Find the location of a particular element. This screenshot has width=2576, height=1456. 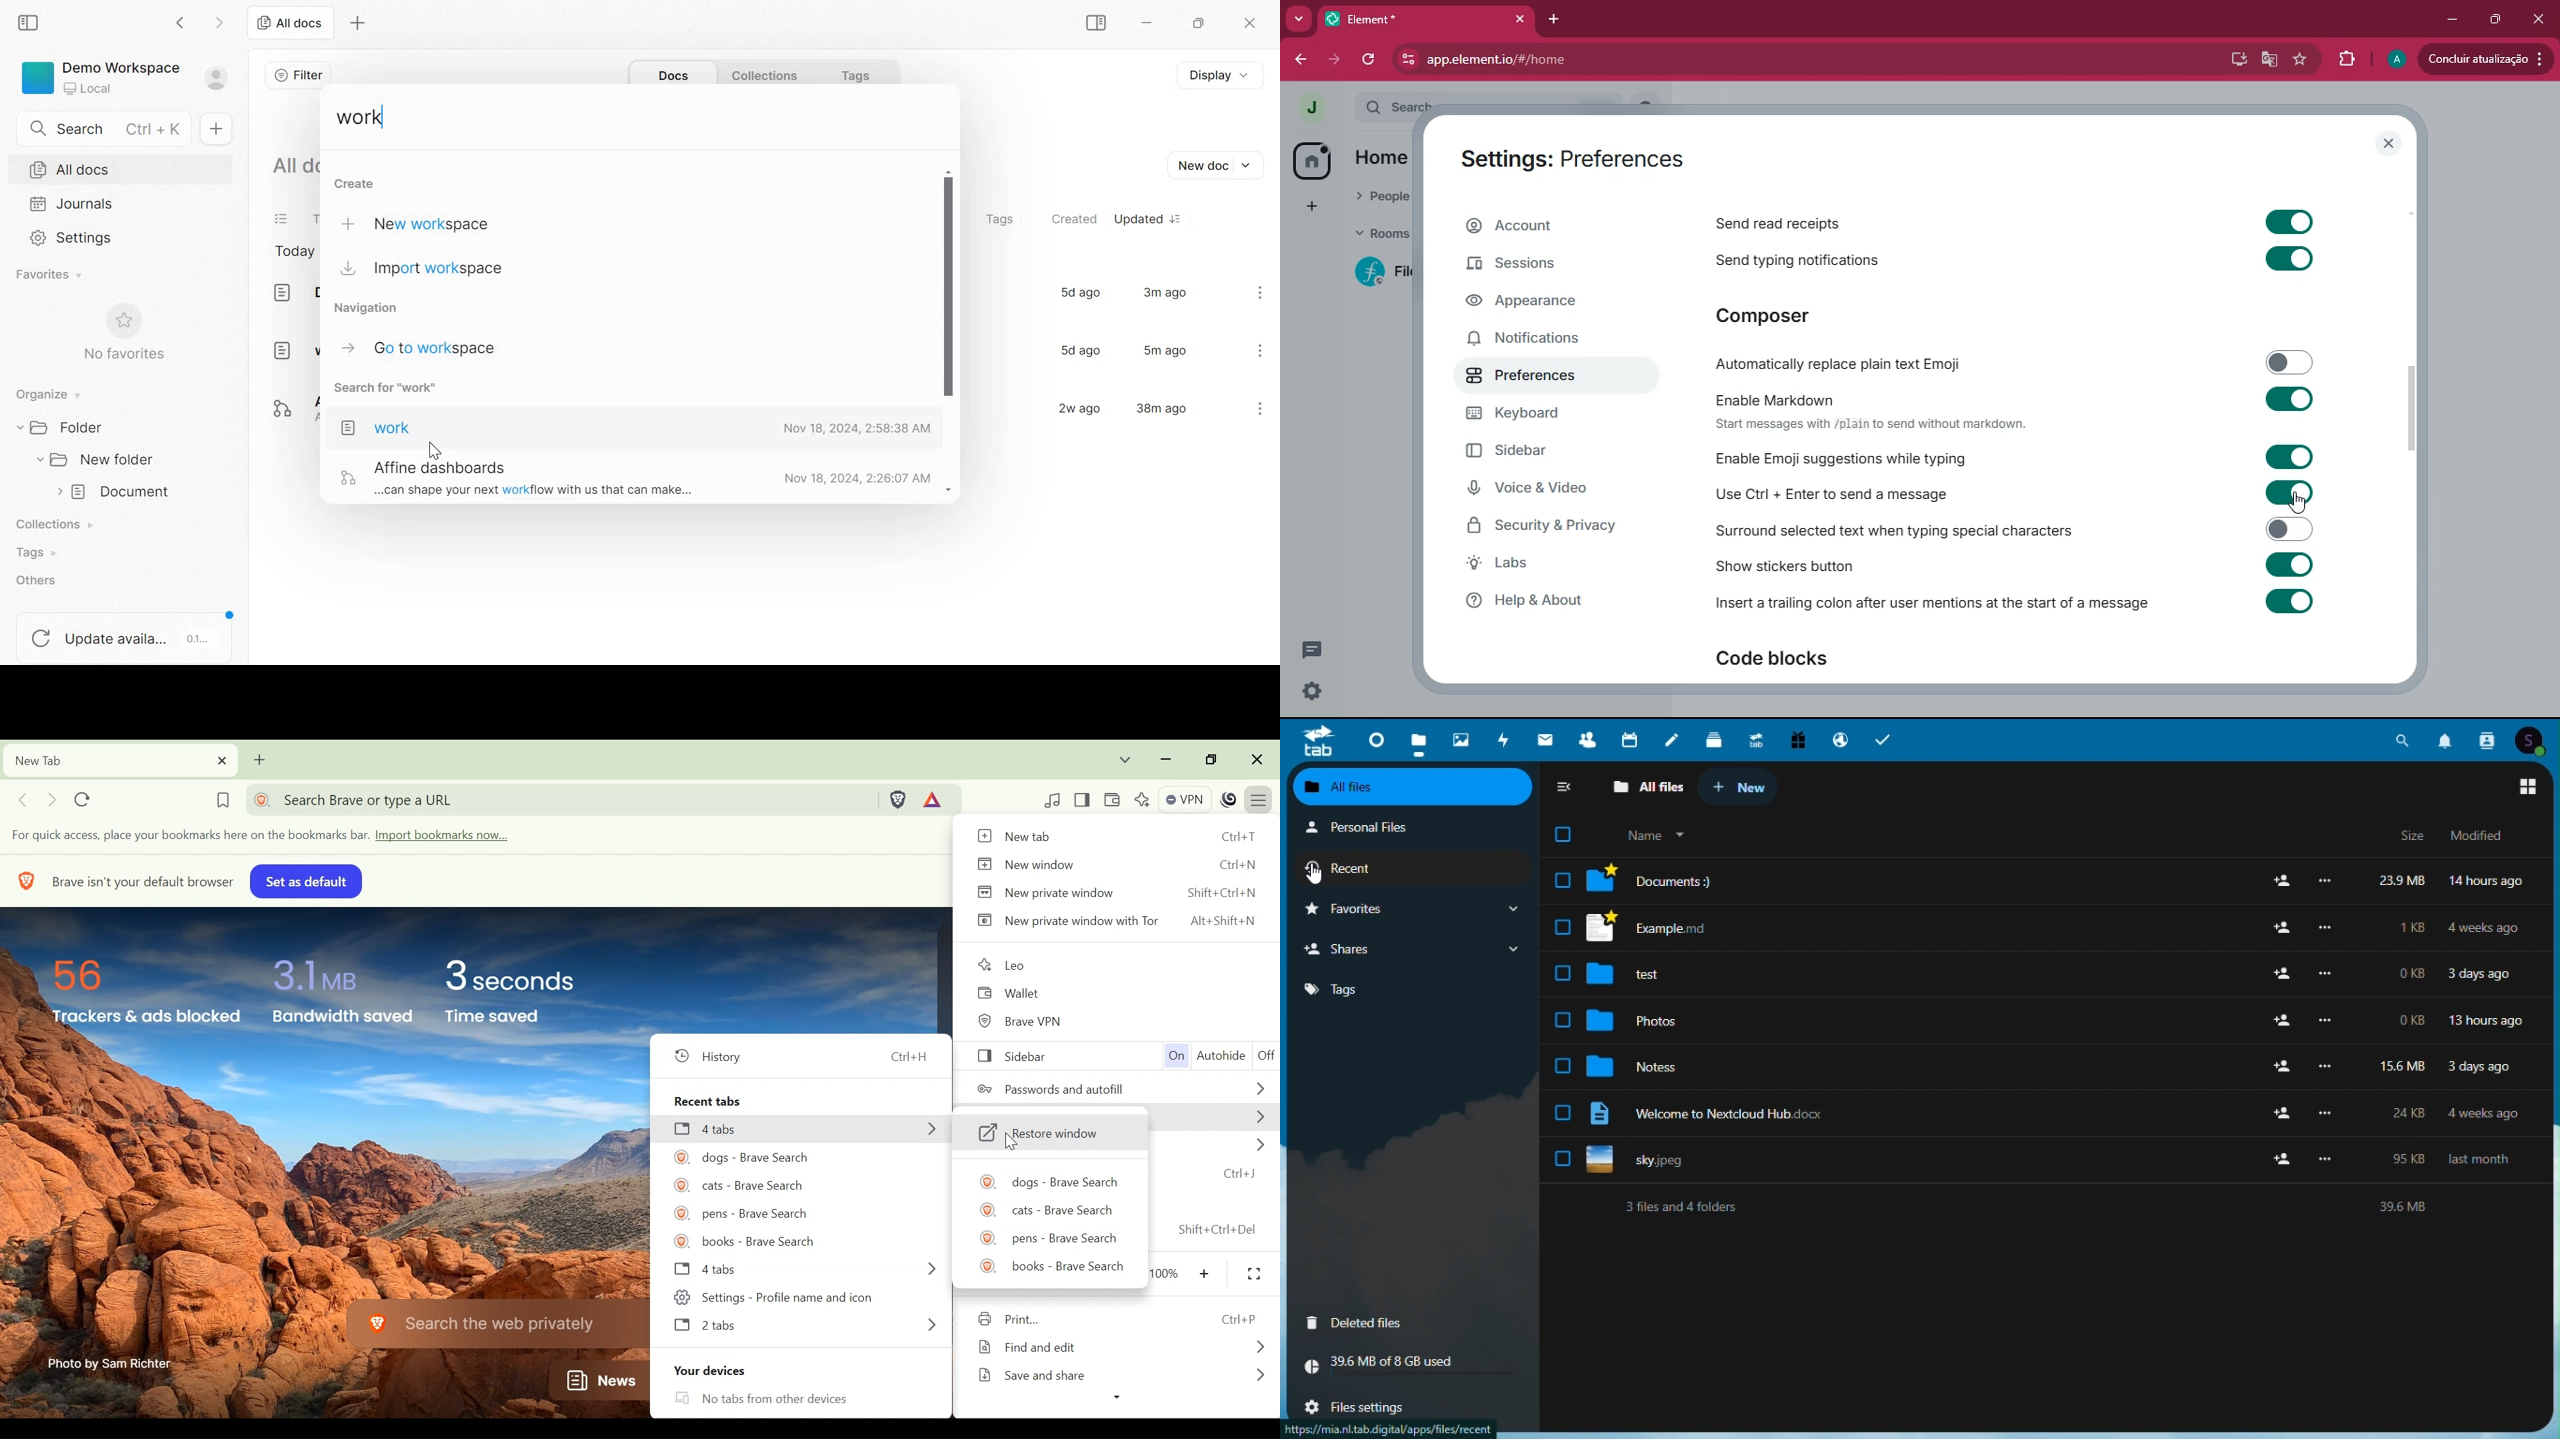

kebab menu is located at coordinates (1259, 408).